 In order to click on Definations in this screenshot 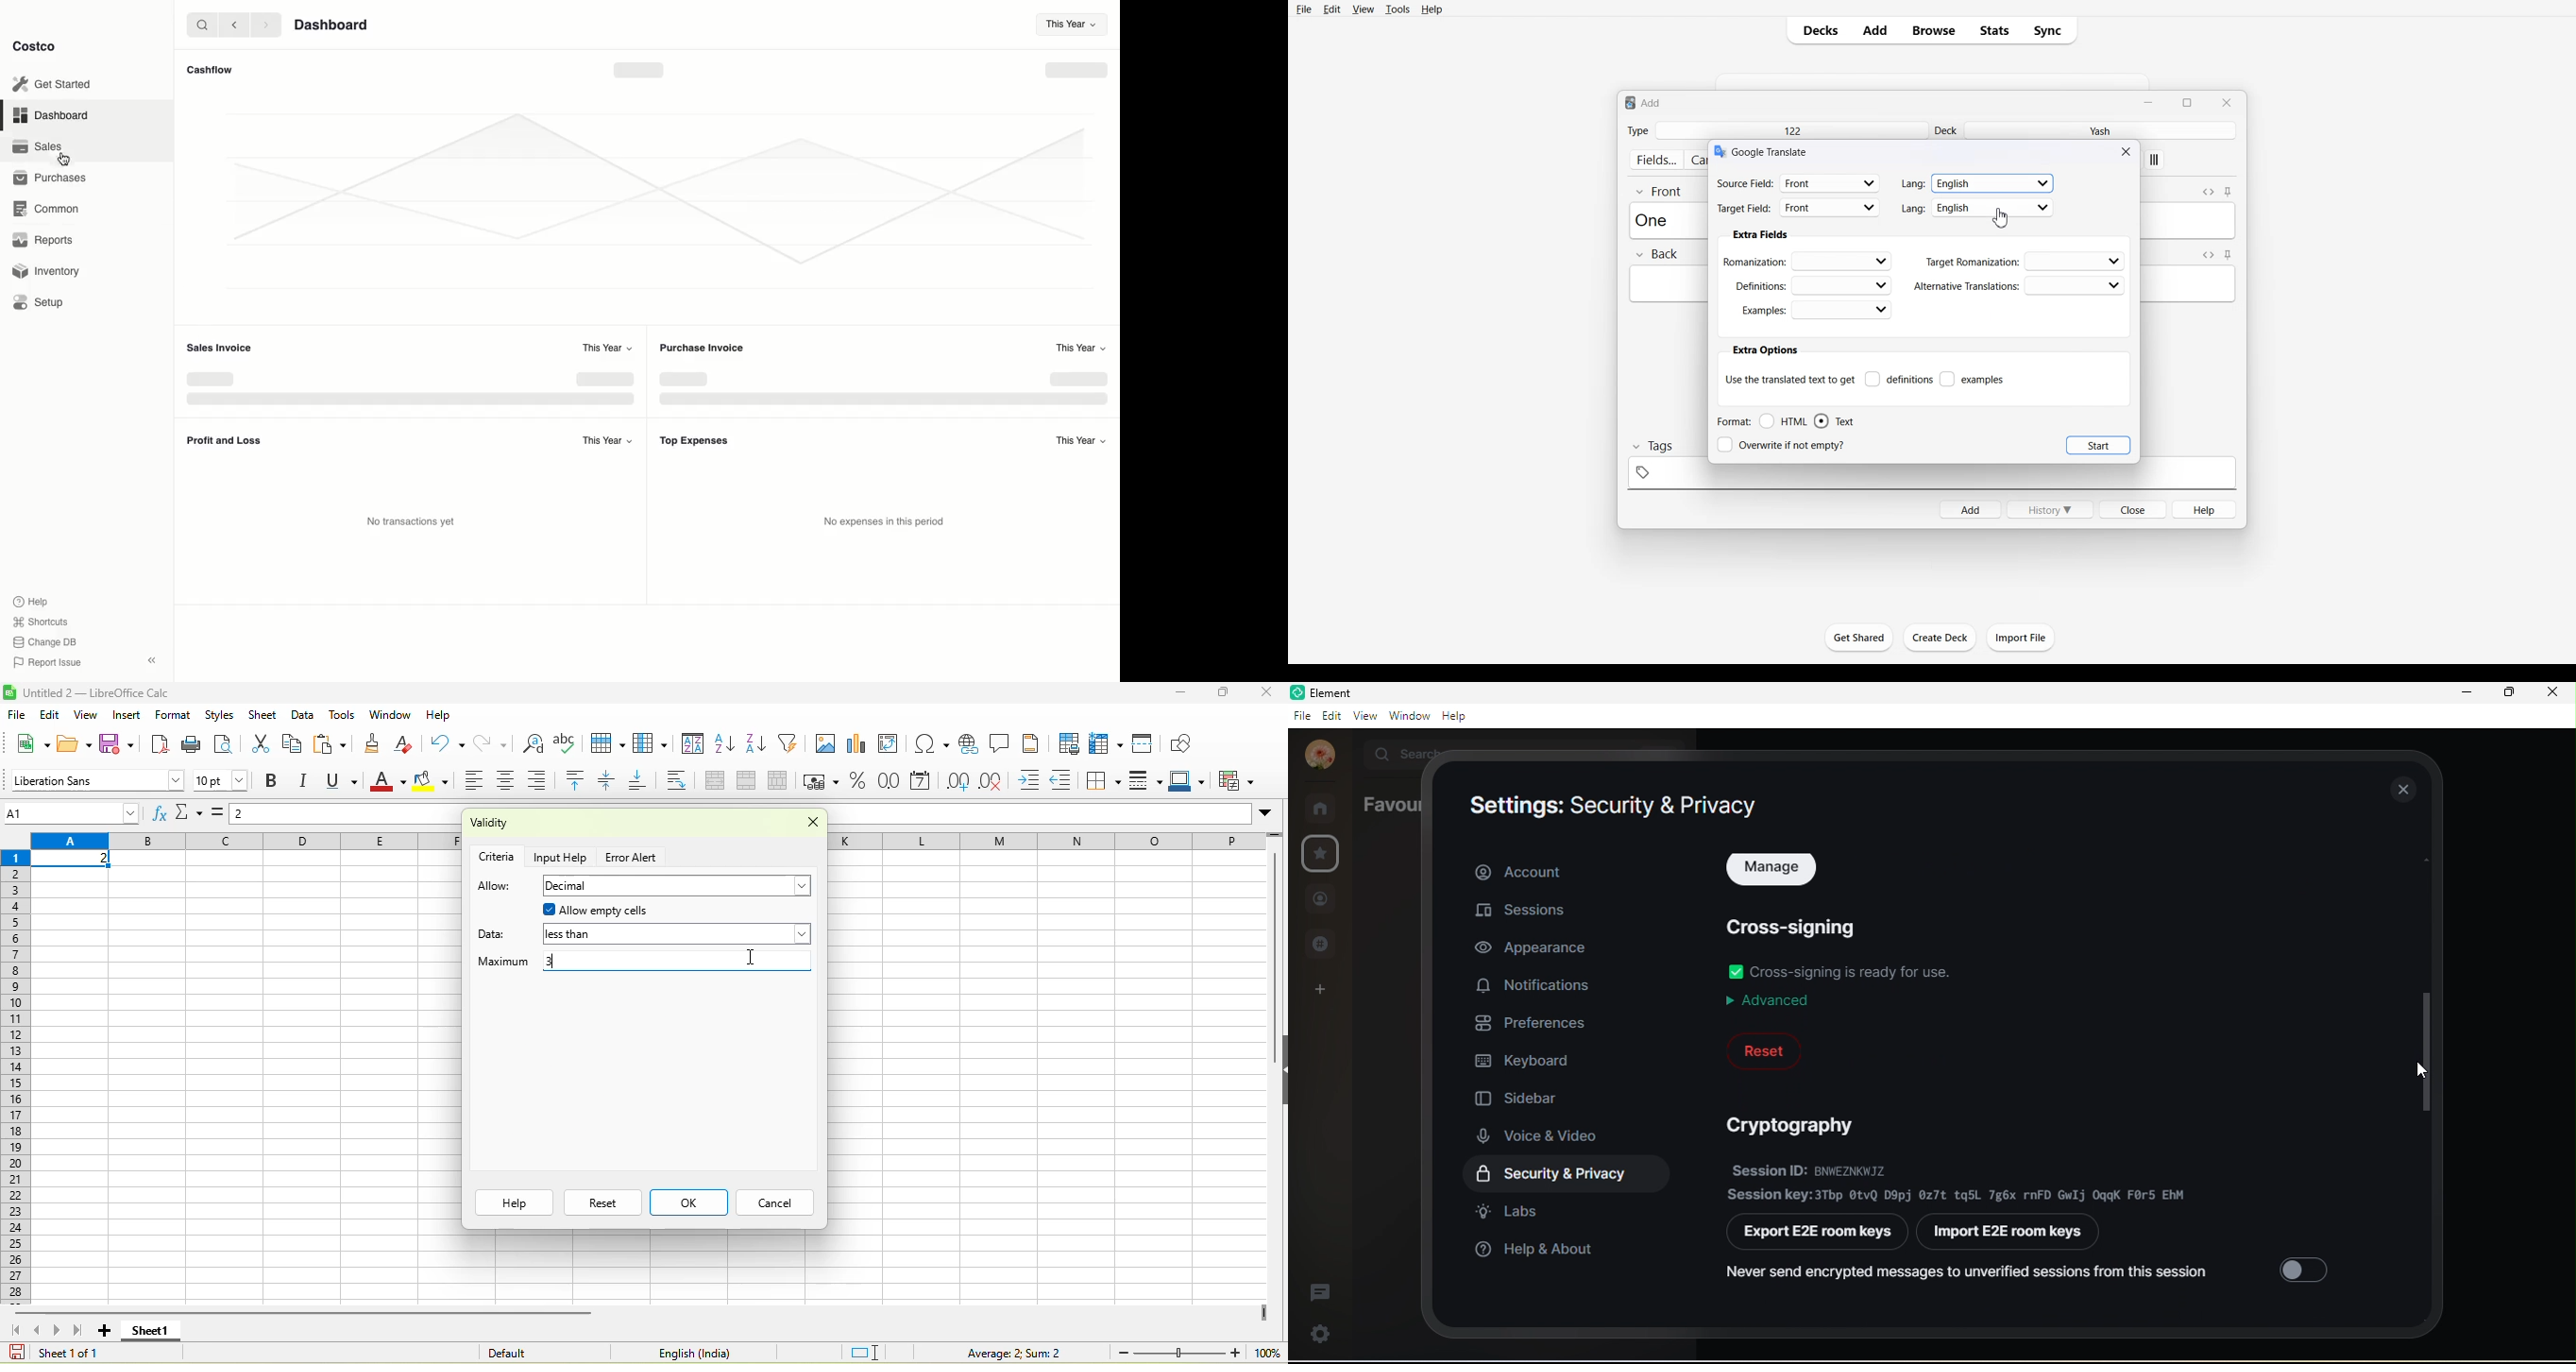, I will do `click(1811, 285)`.